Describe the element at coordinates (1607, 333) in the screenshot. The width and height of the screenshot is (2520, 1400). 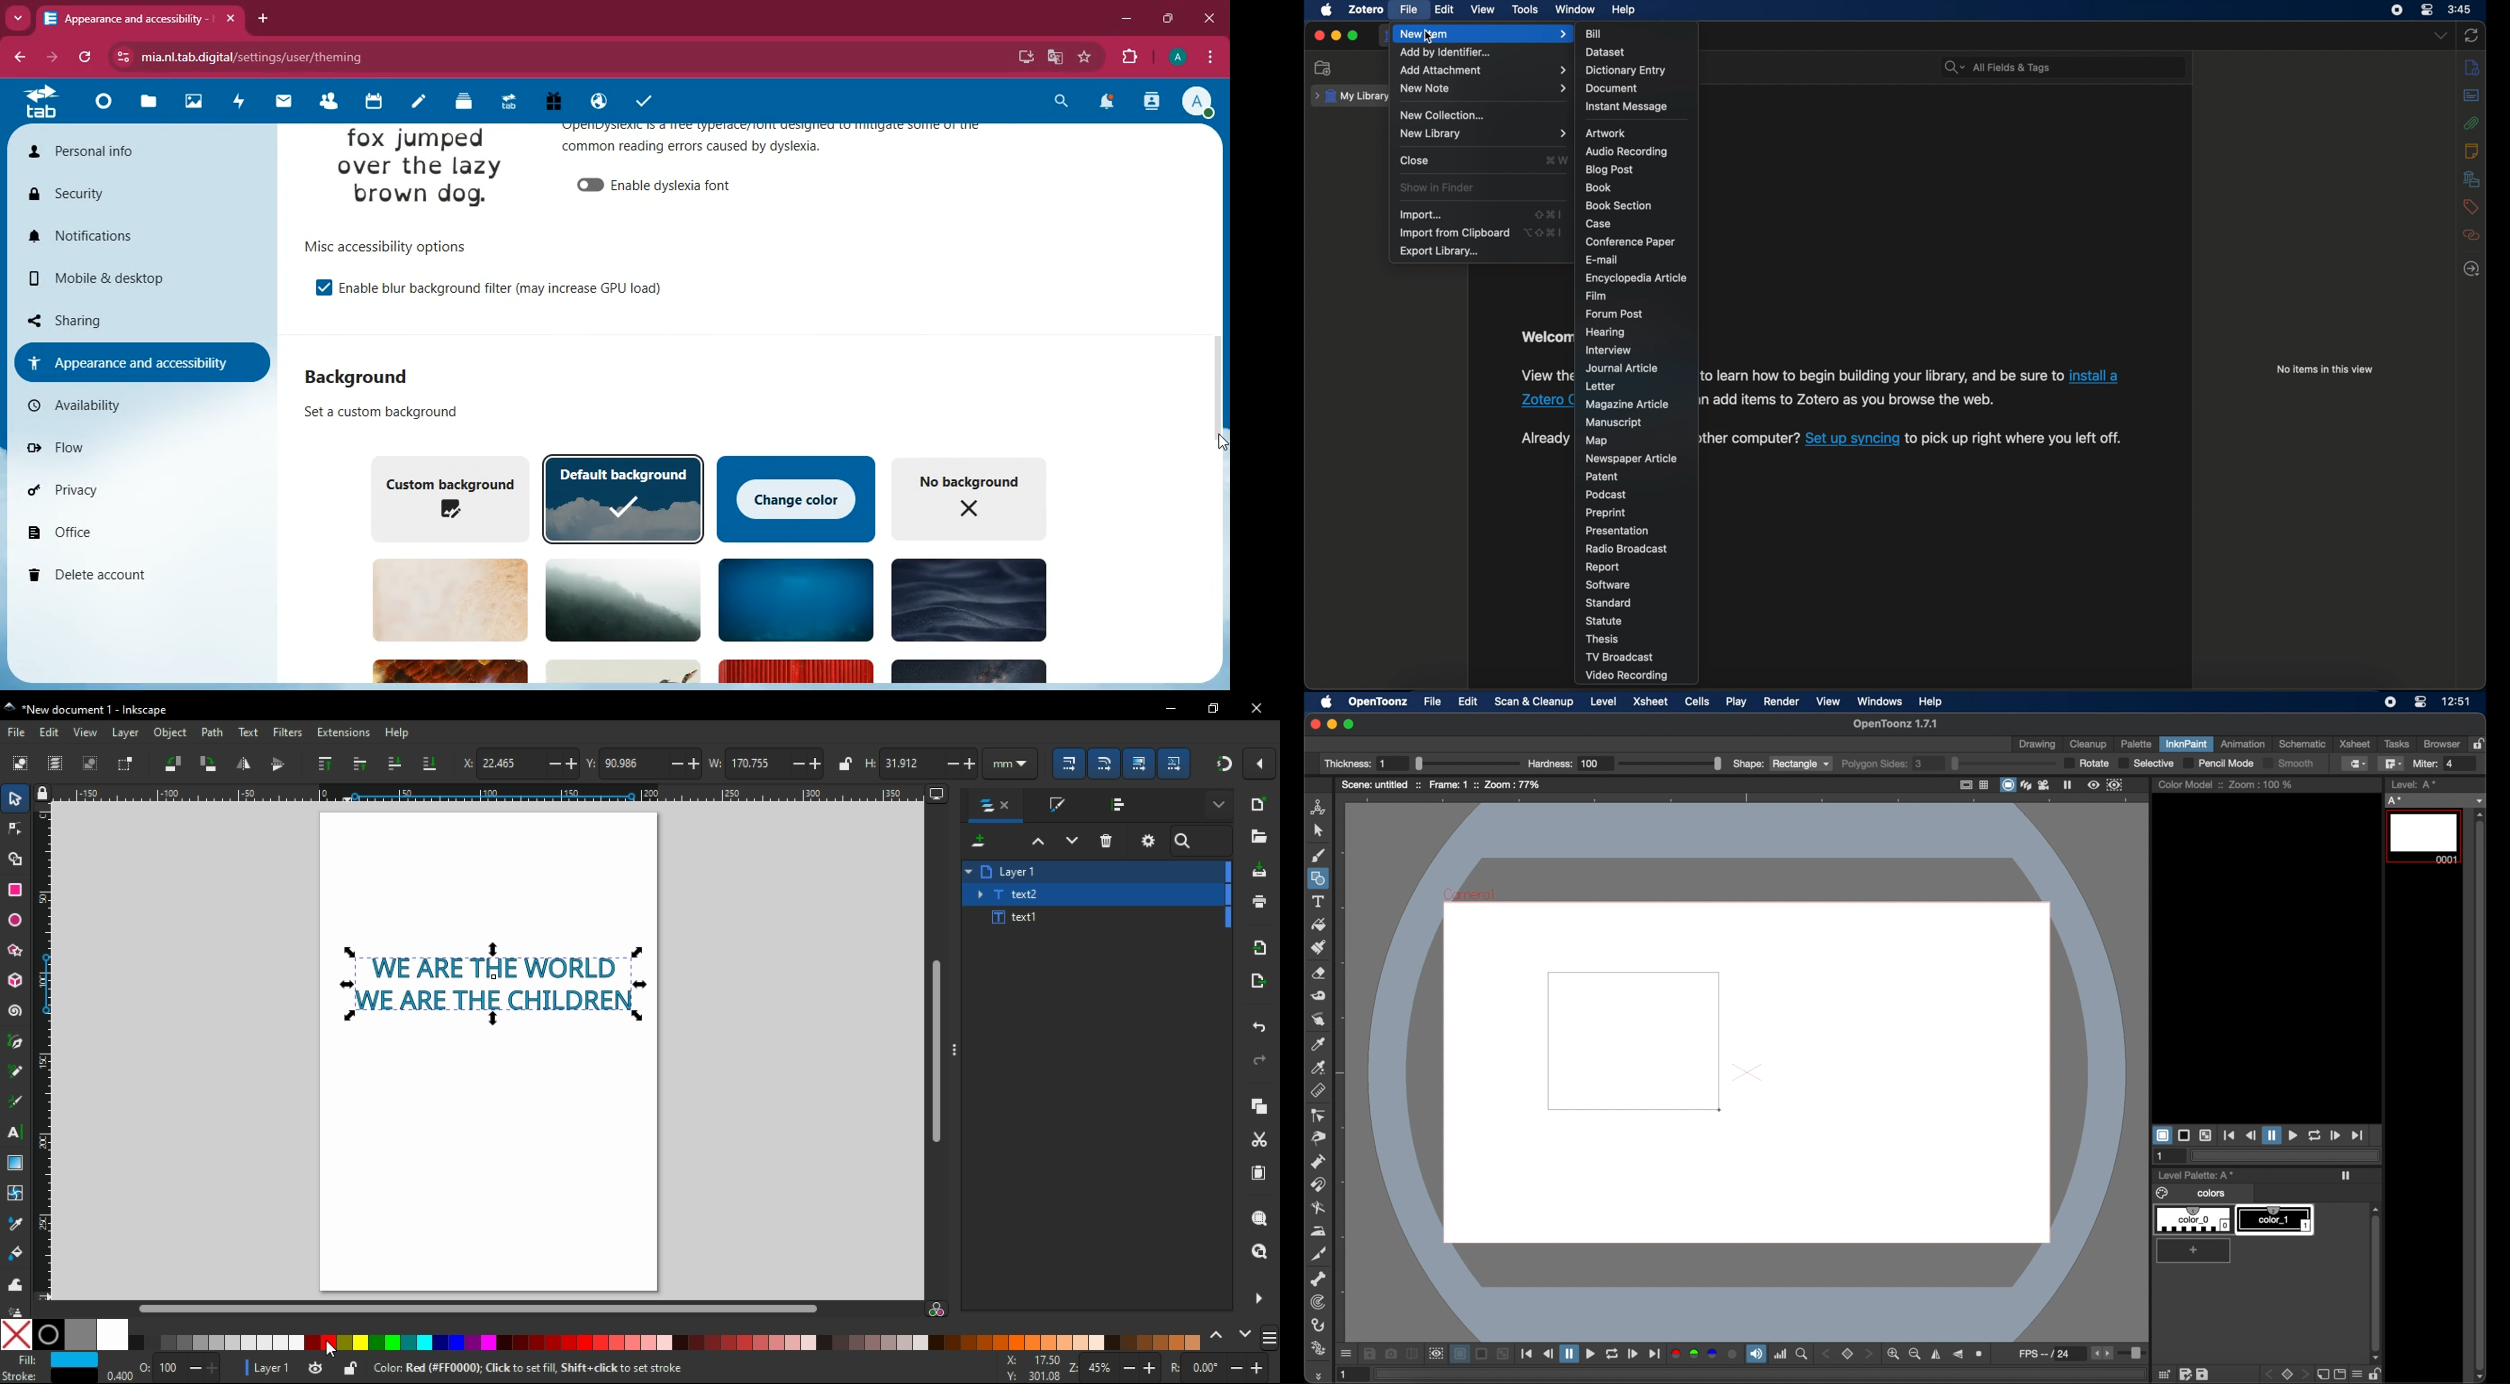
I see `hearing` at that location.